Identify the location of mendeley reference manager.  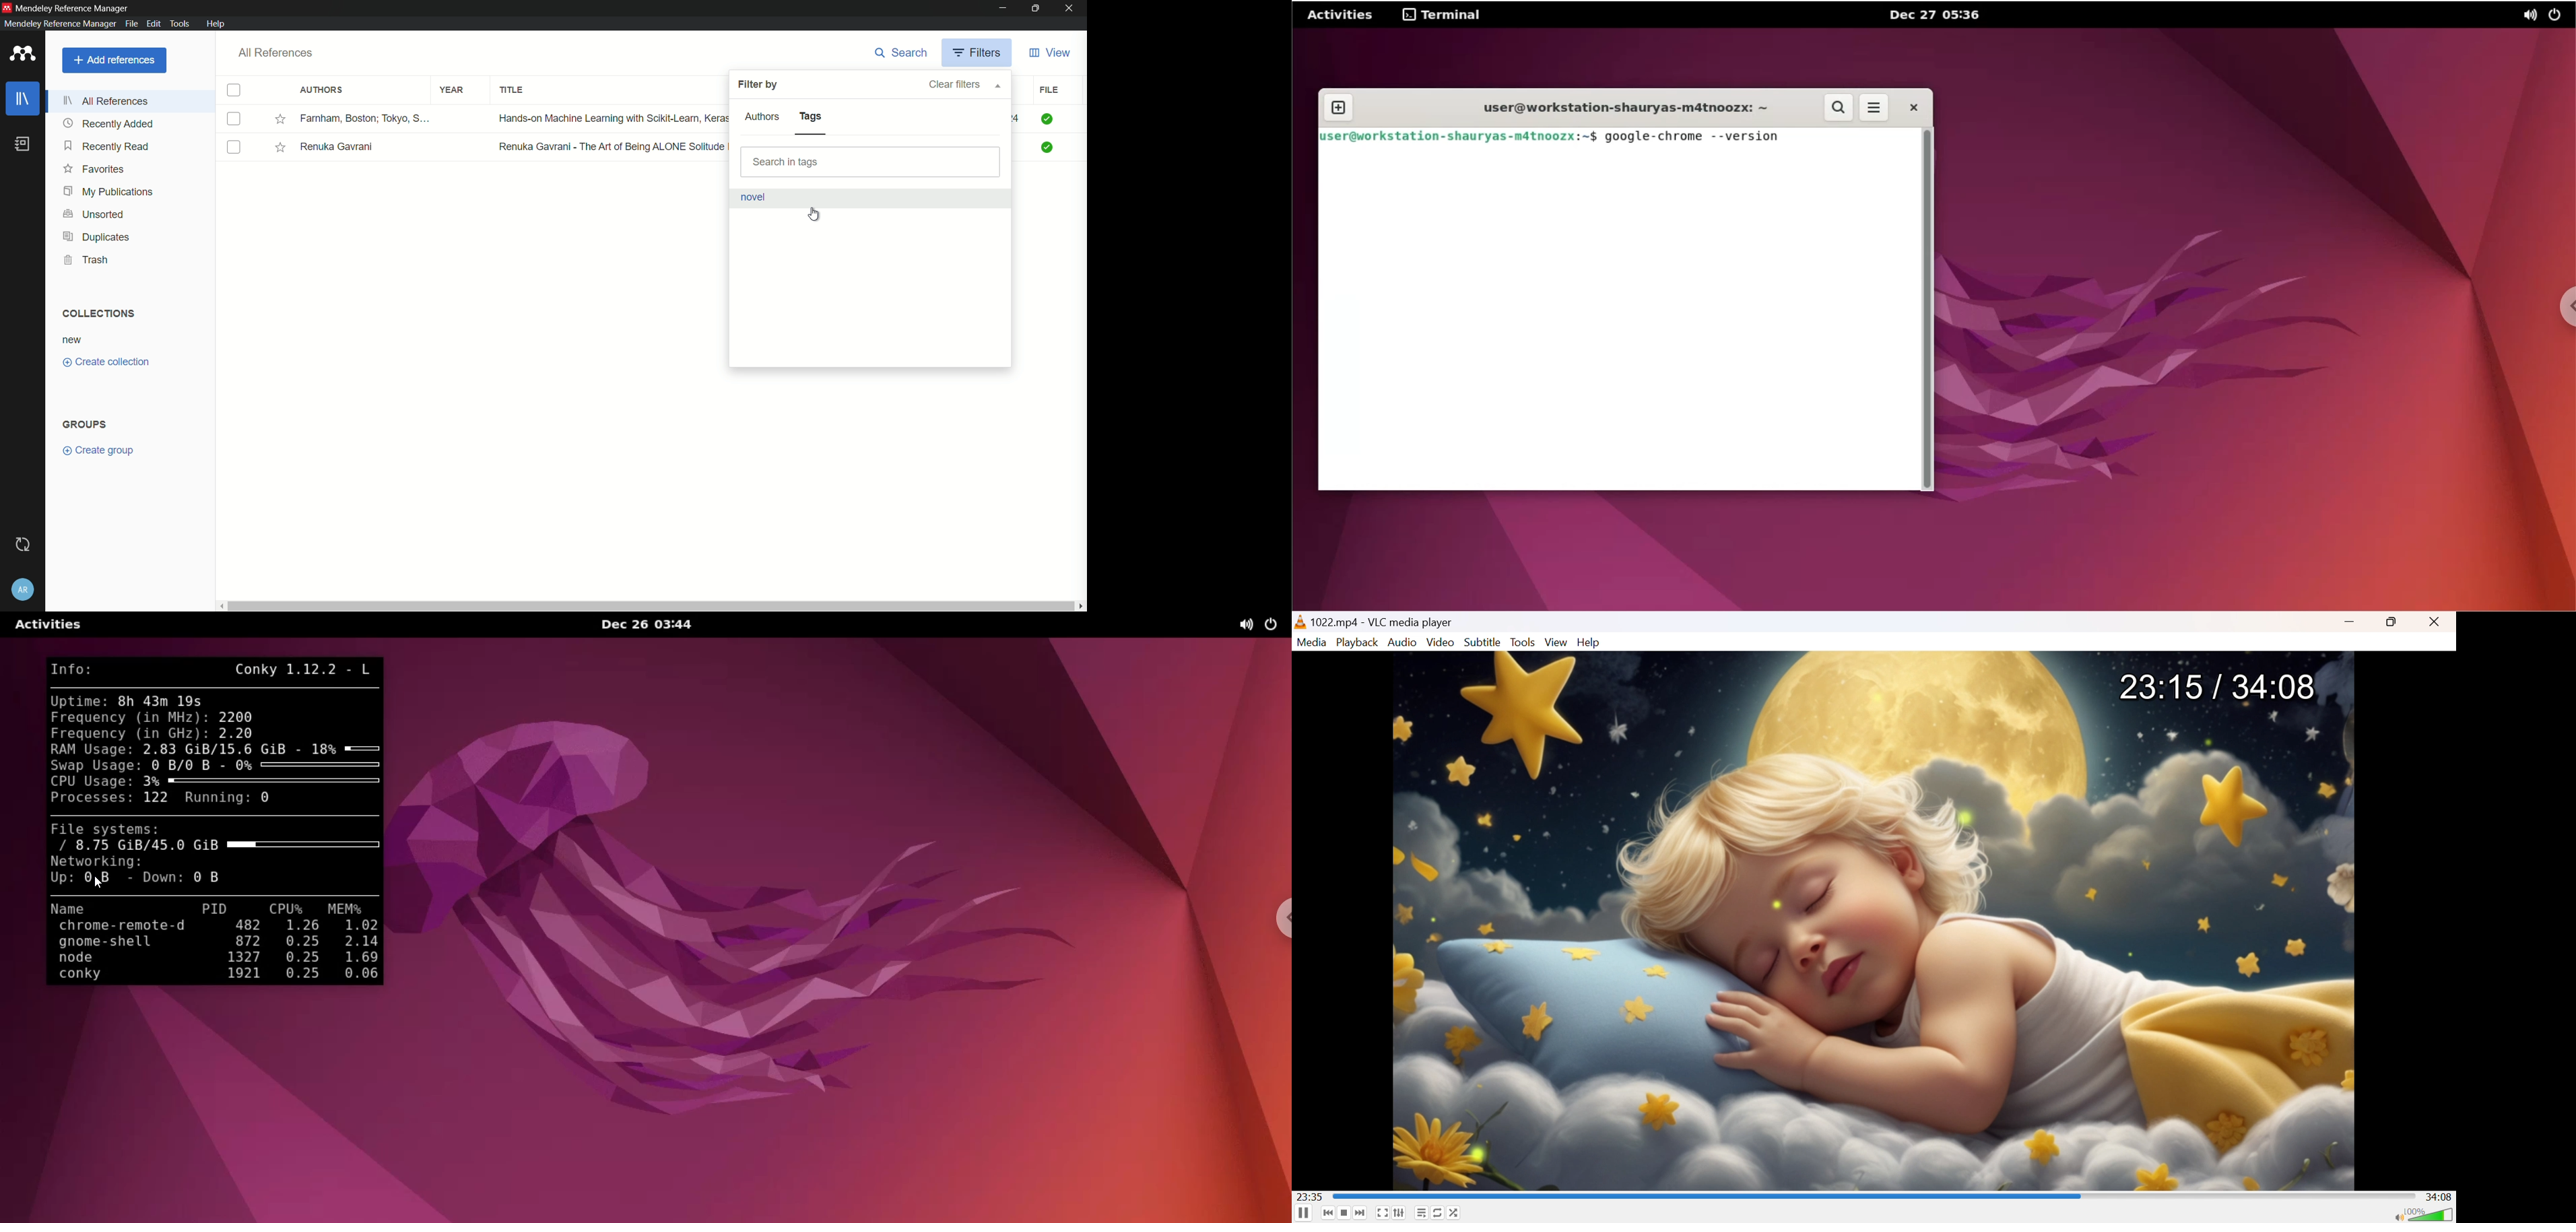
(72, 9).